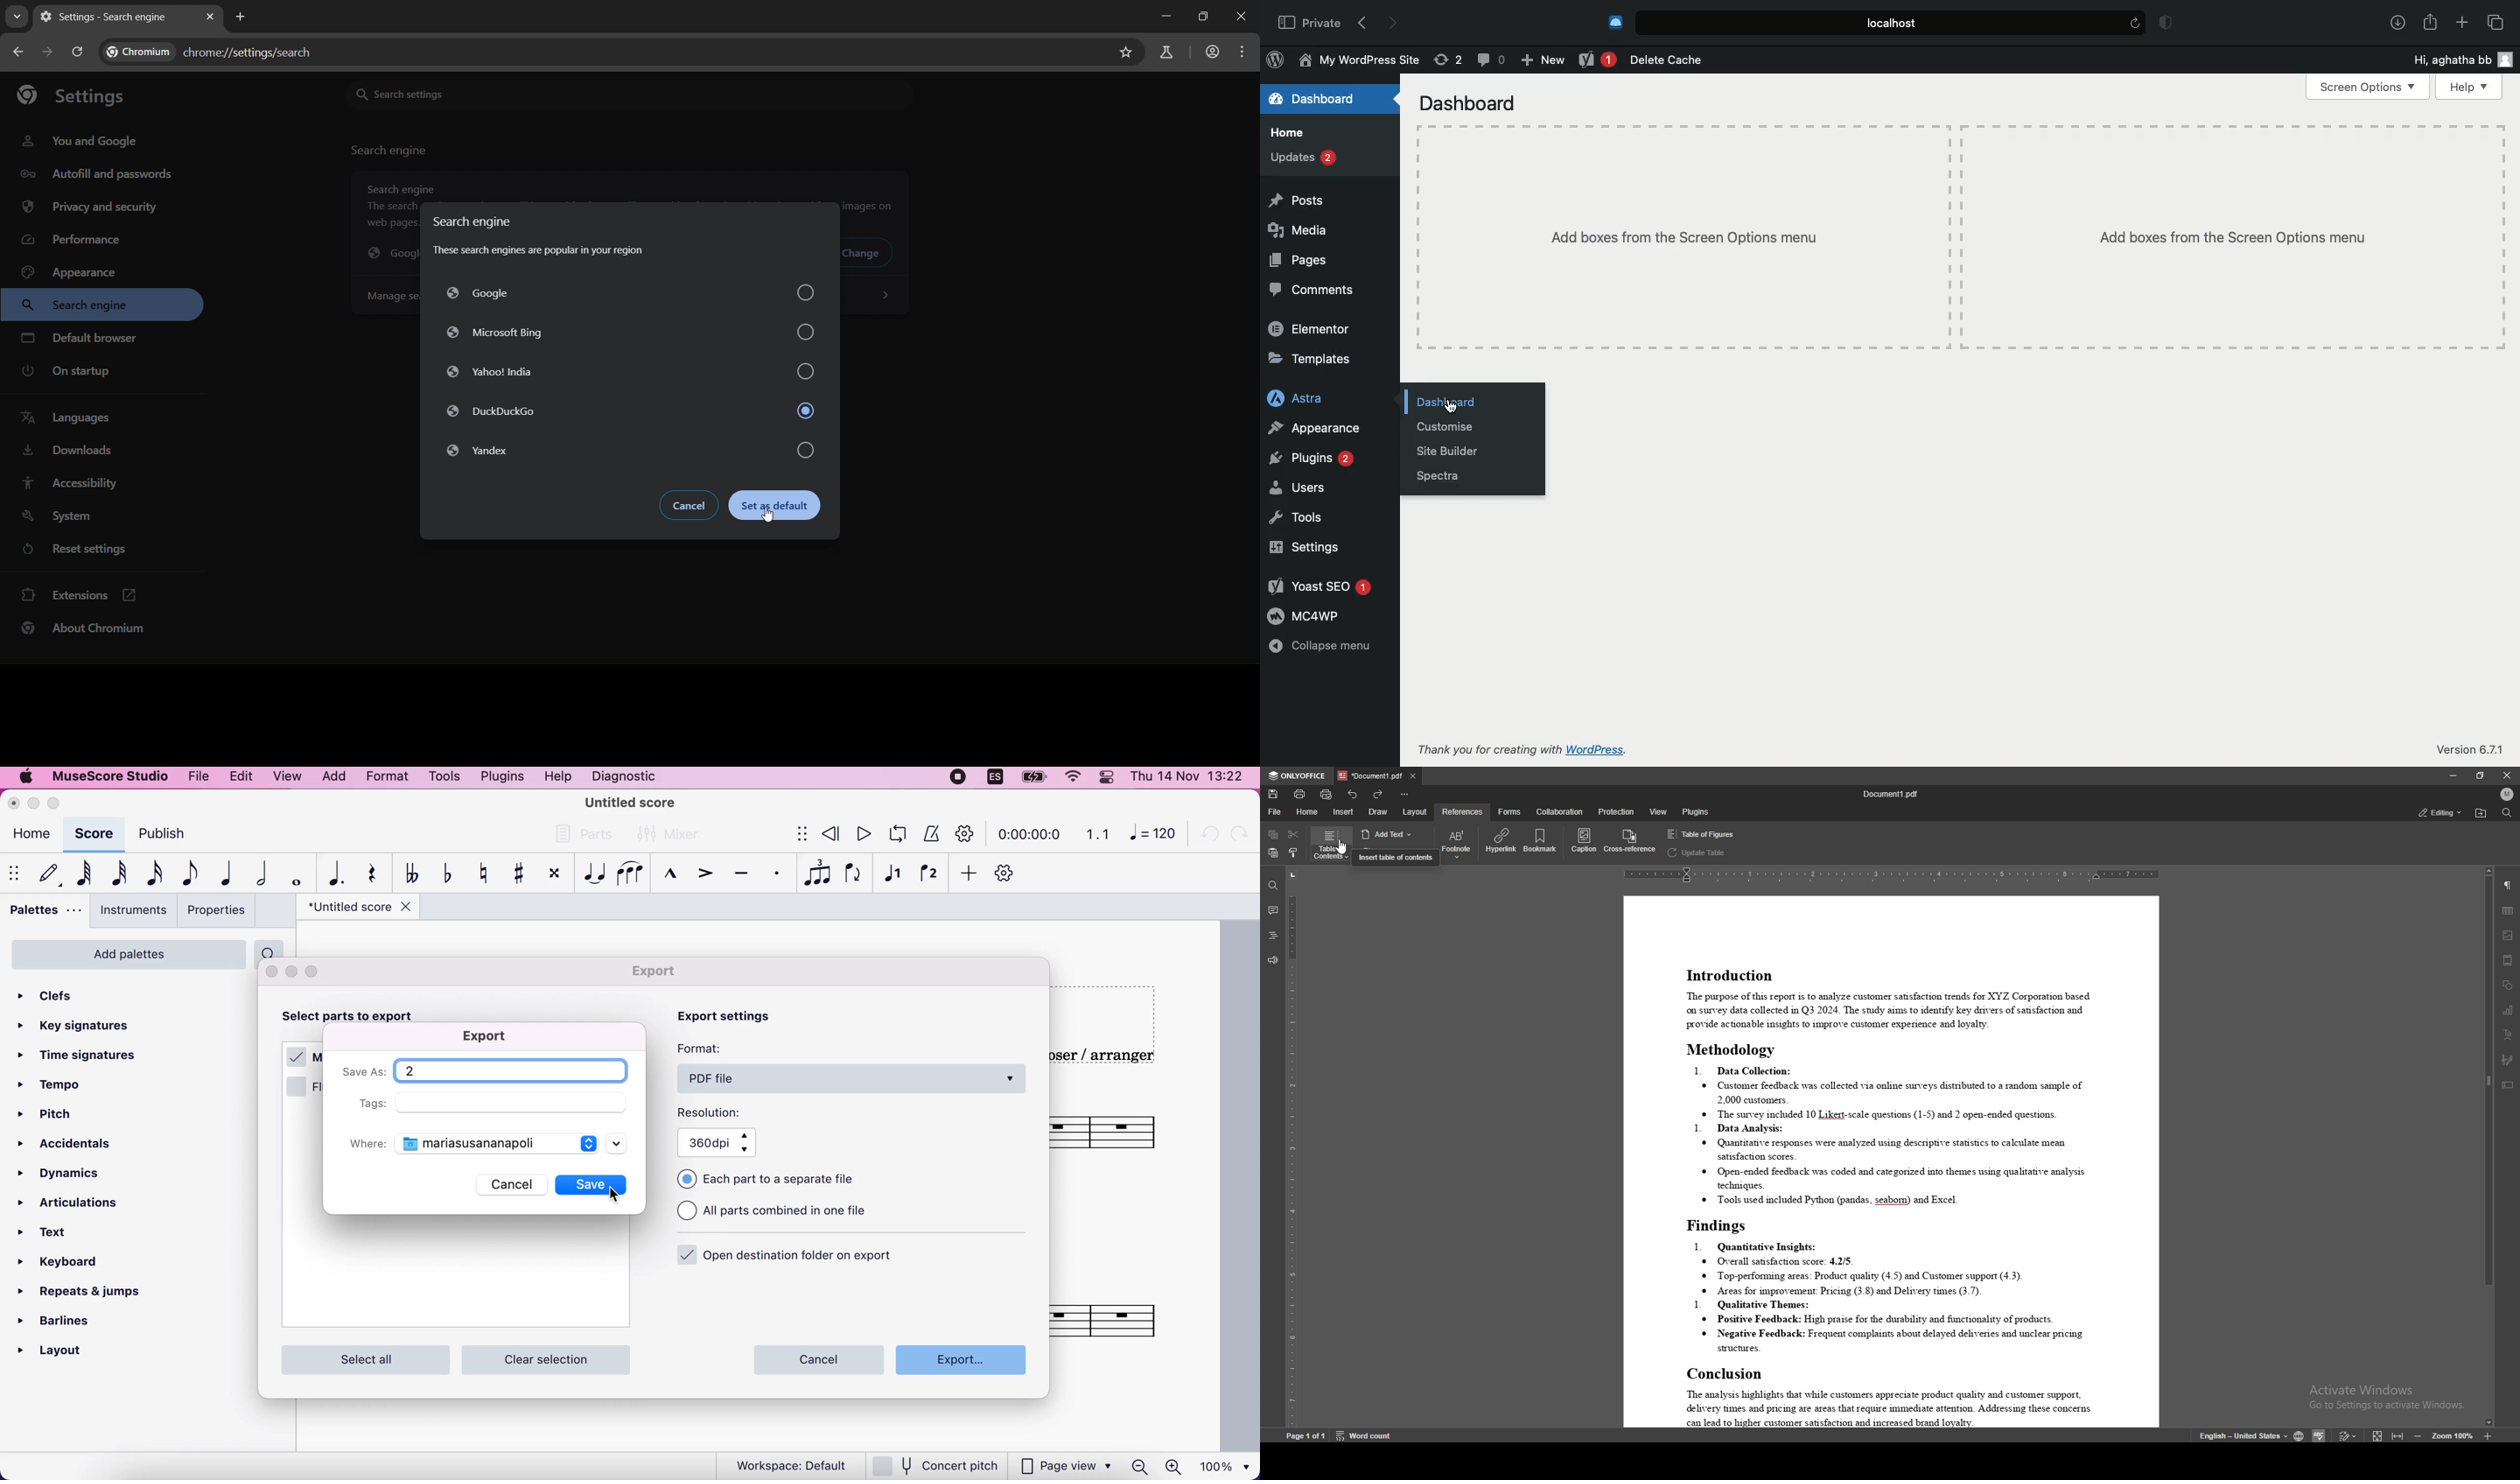  I want to click on print, so click(1300, 794).